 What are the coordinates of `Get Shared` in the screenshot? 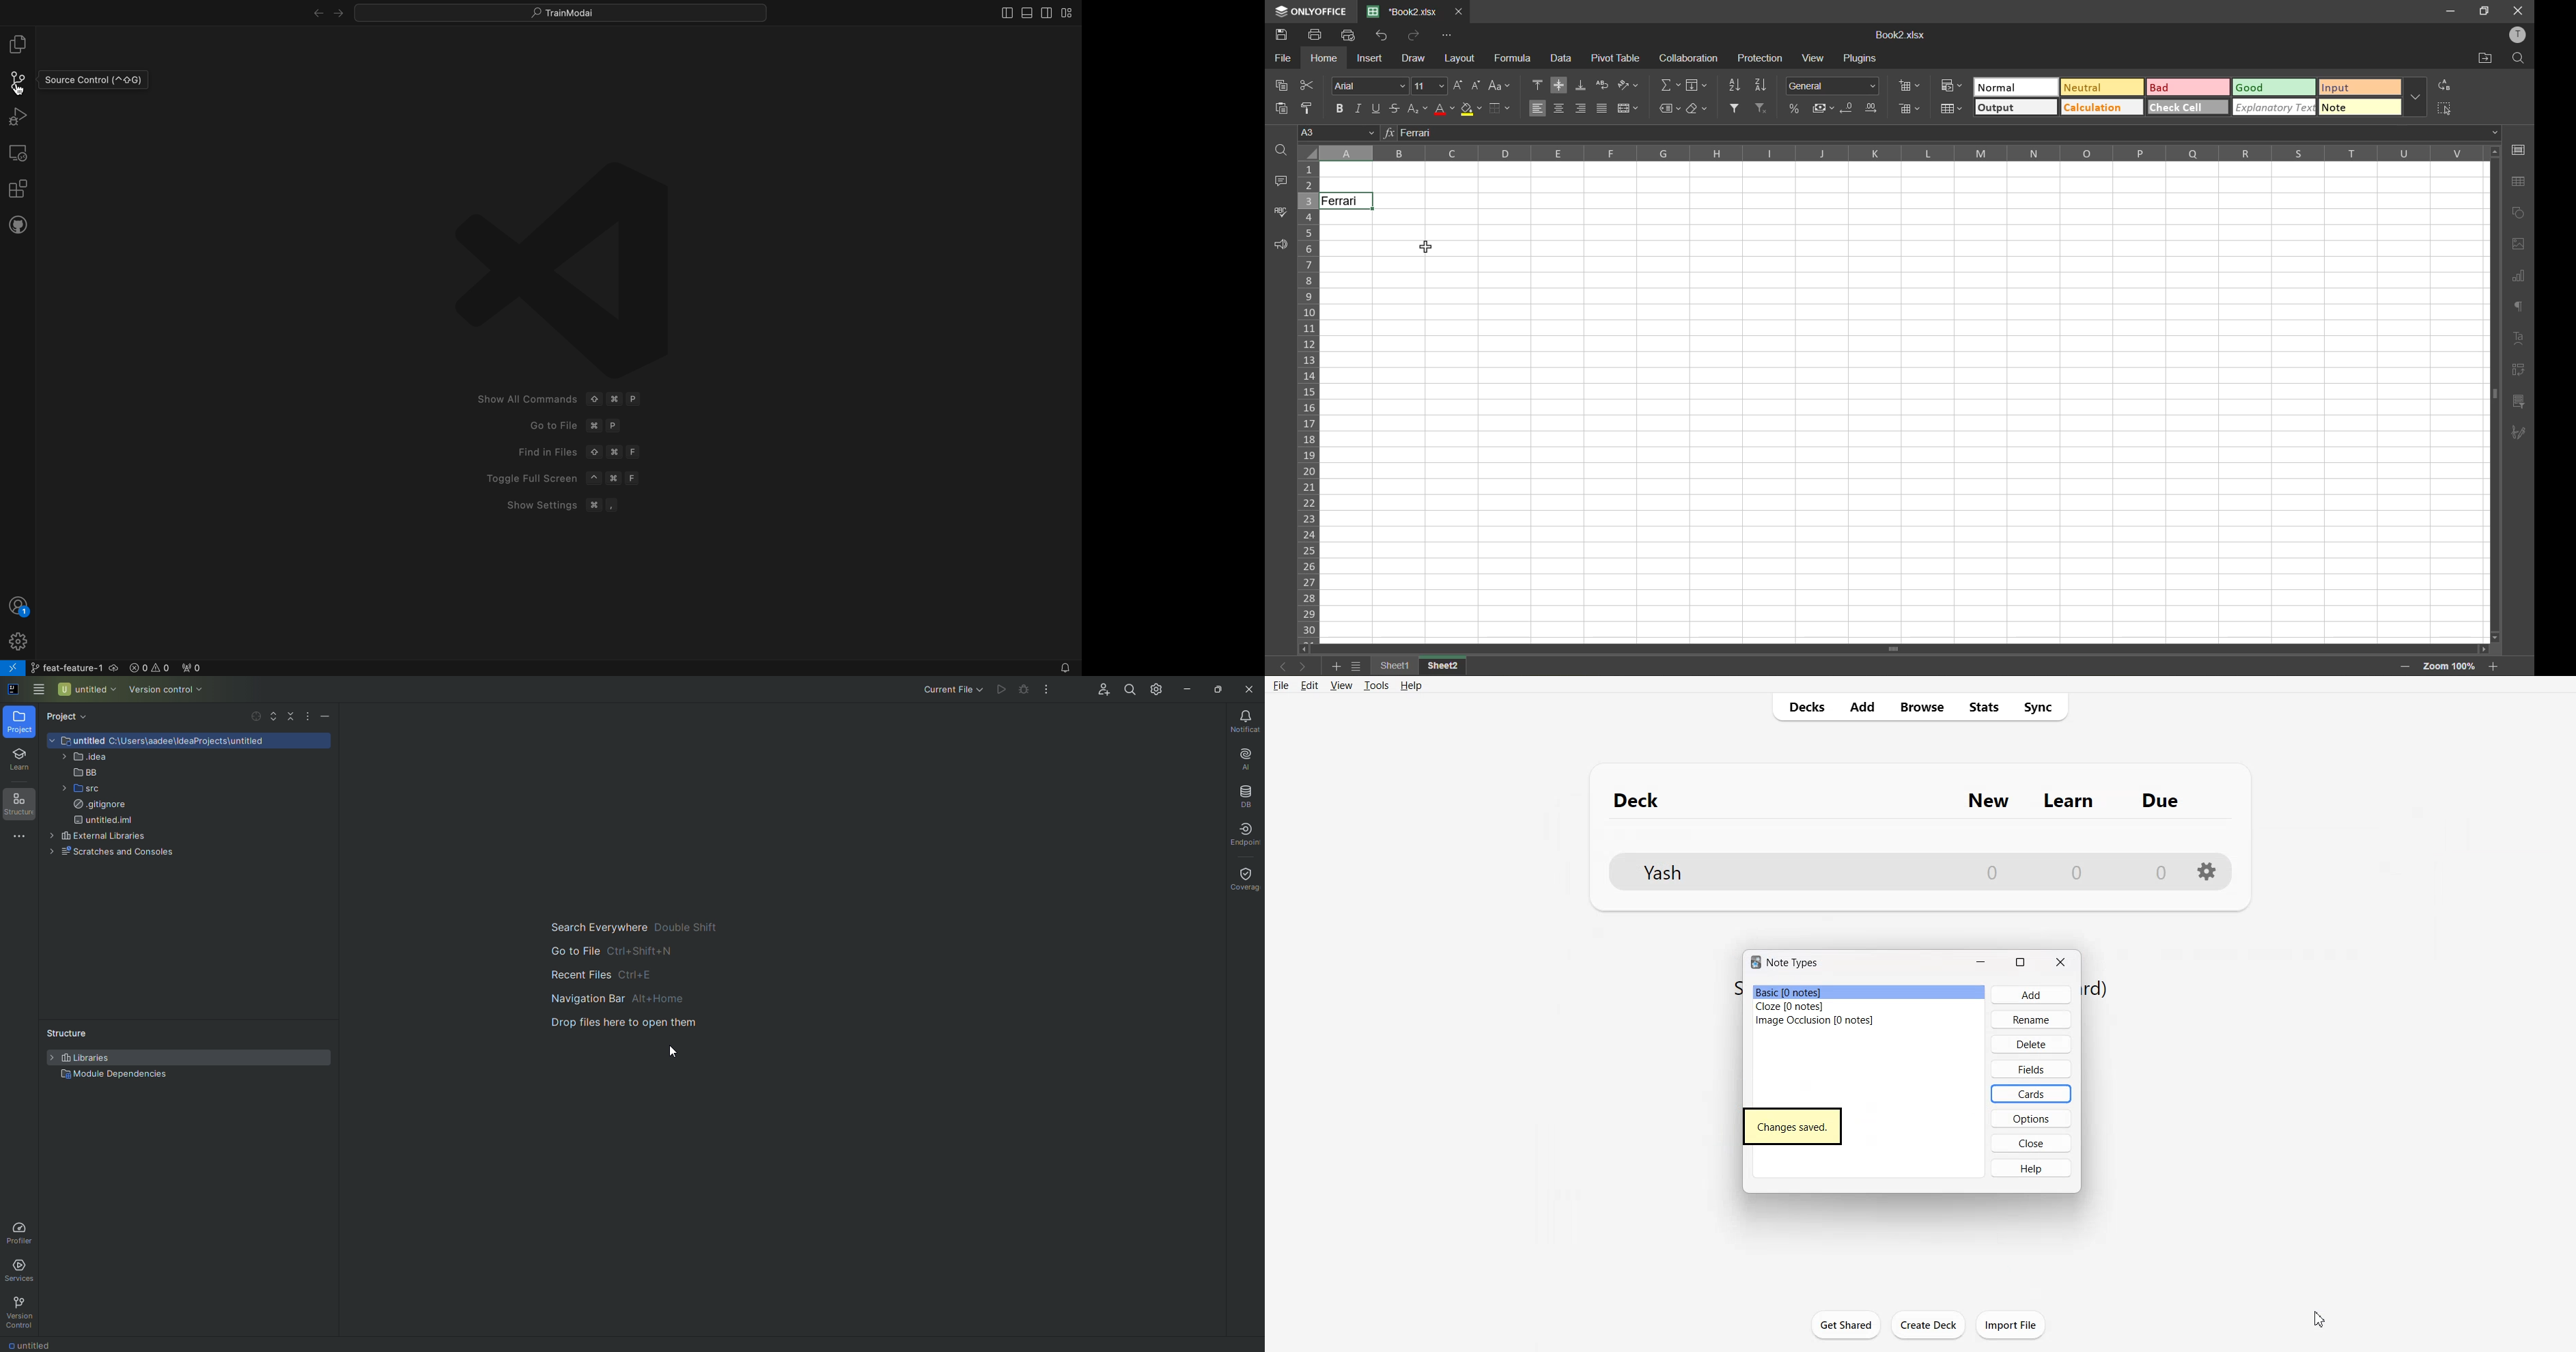 It's located at (1846, 1324).